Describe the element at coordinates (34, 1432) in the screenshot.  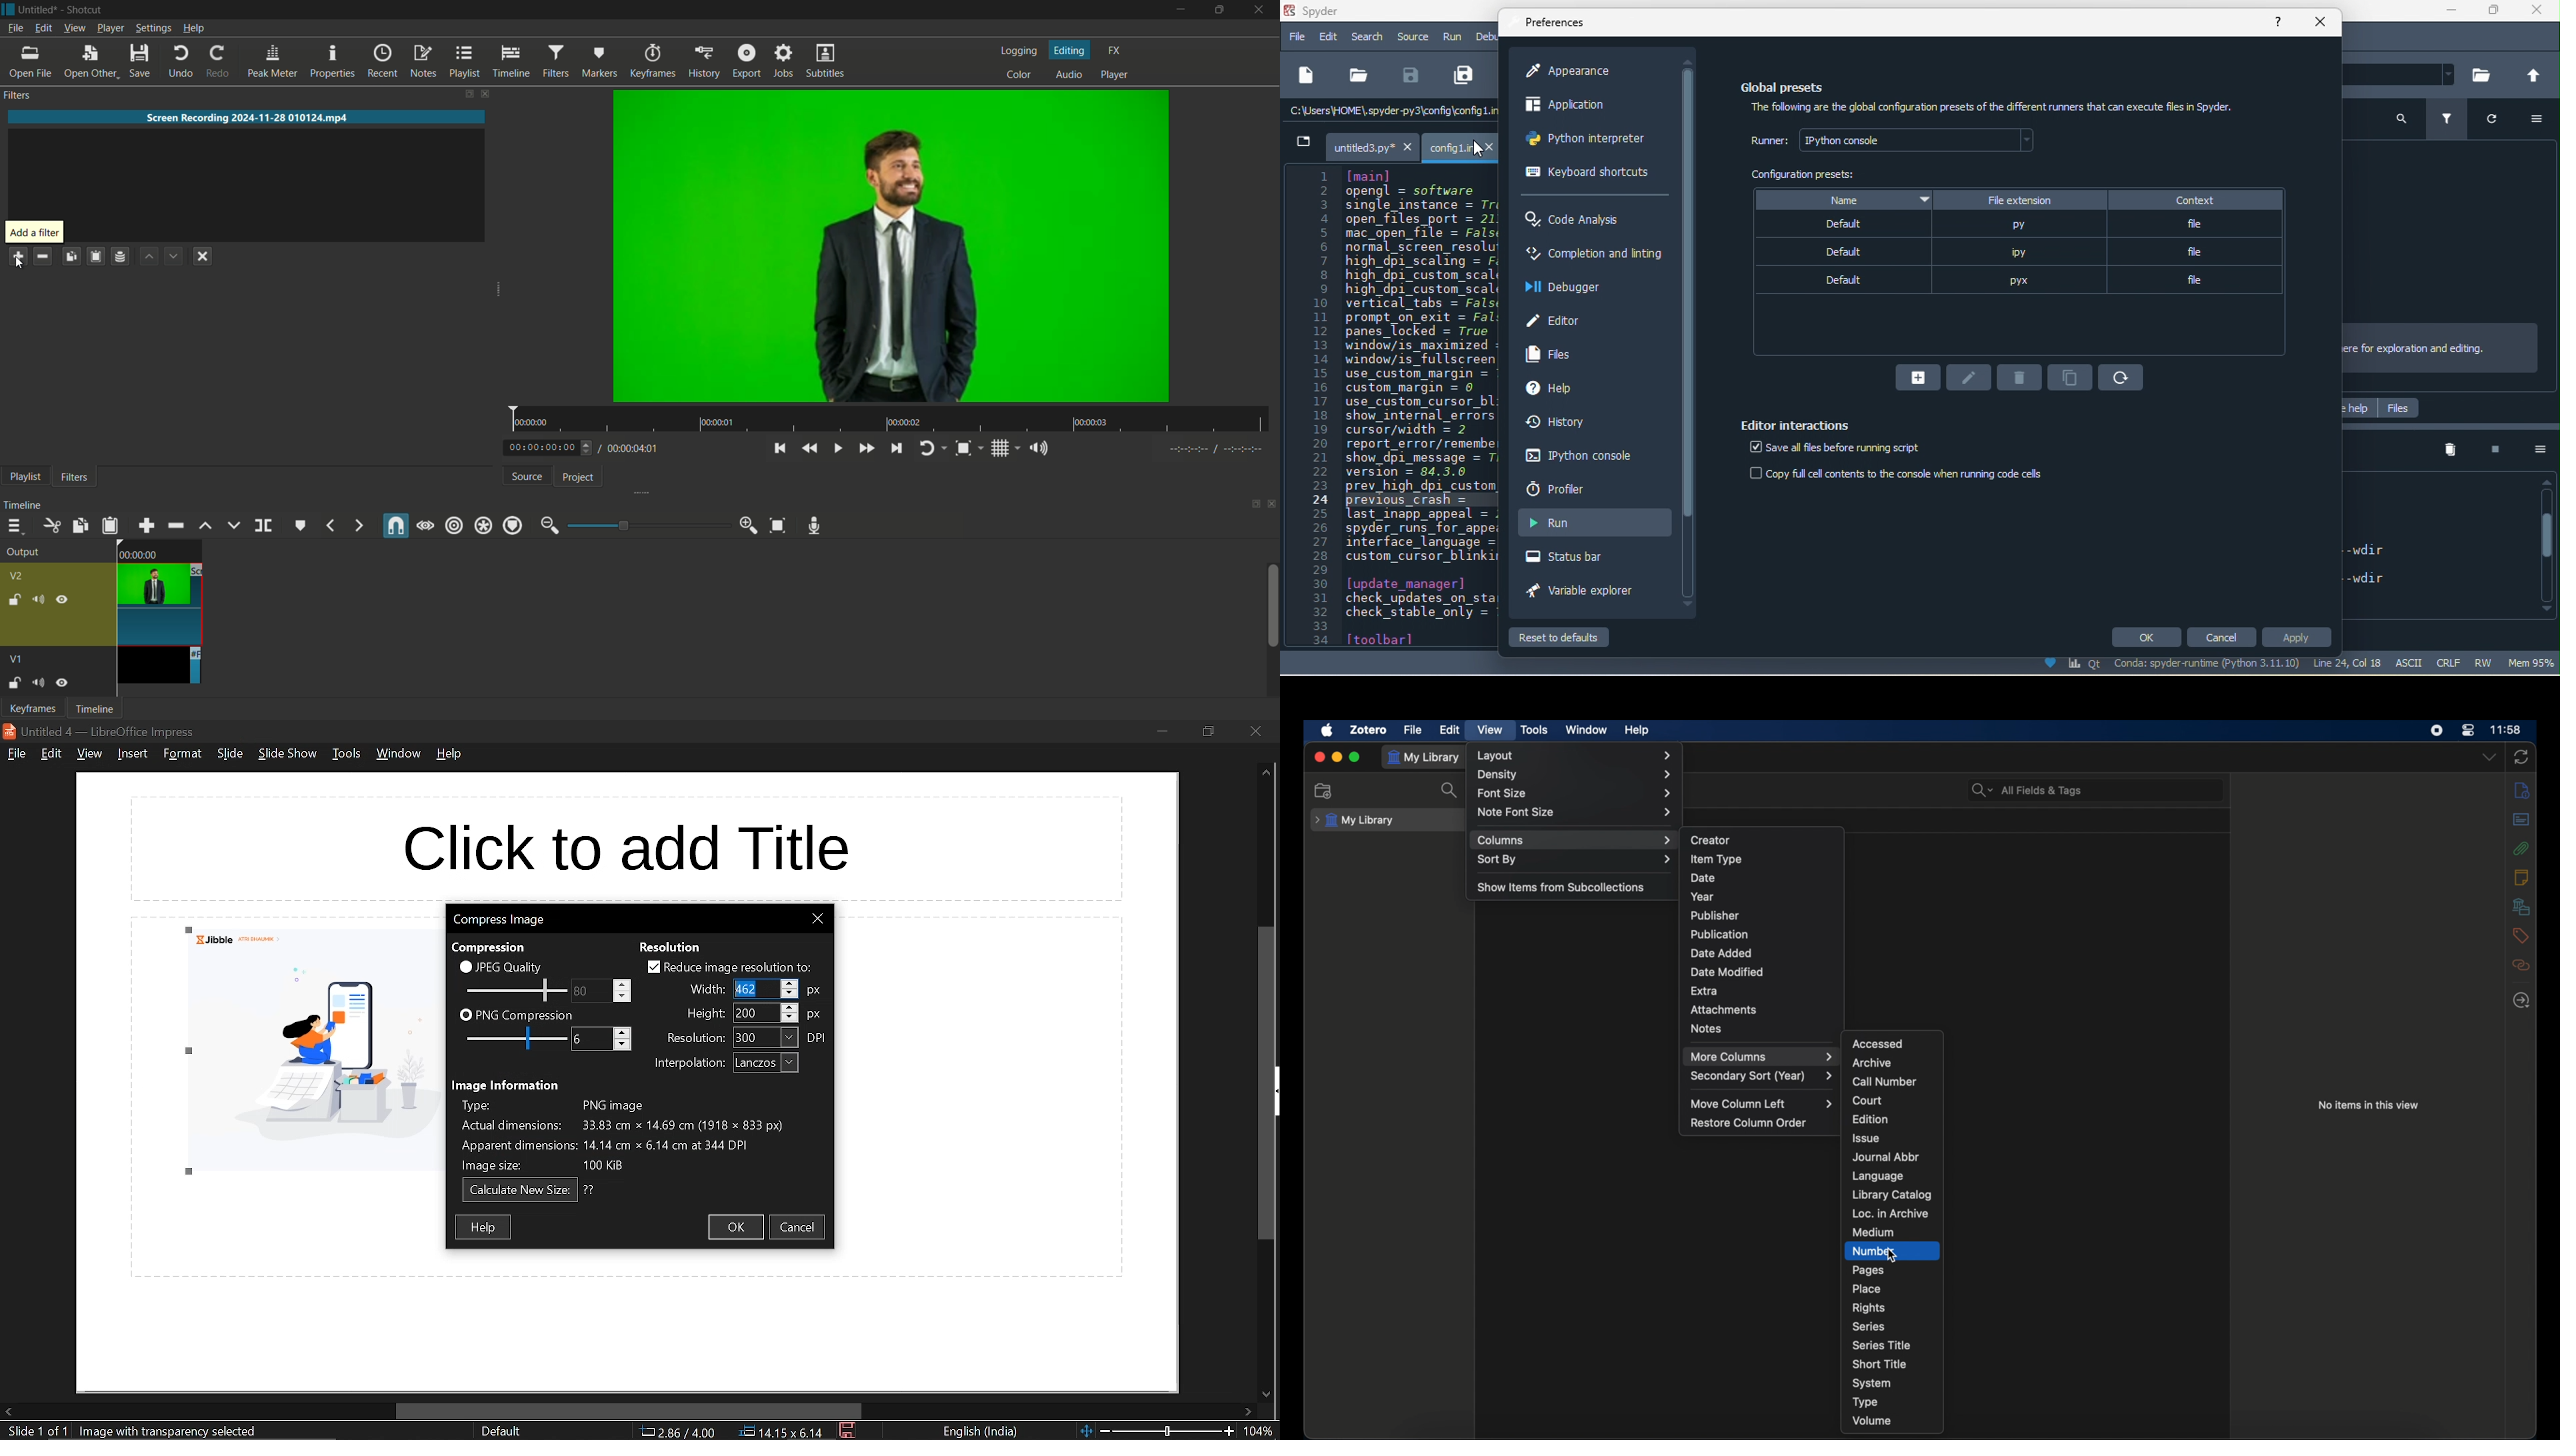
I see `current slide` at that location.